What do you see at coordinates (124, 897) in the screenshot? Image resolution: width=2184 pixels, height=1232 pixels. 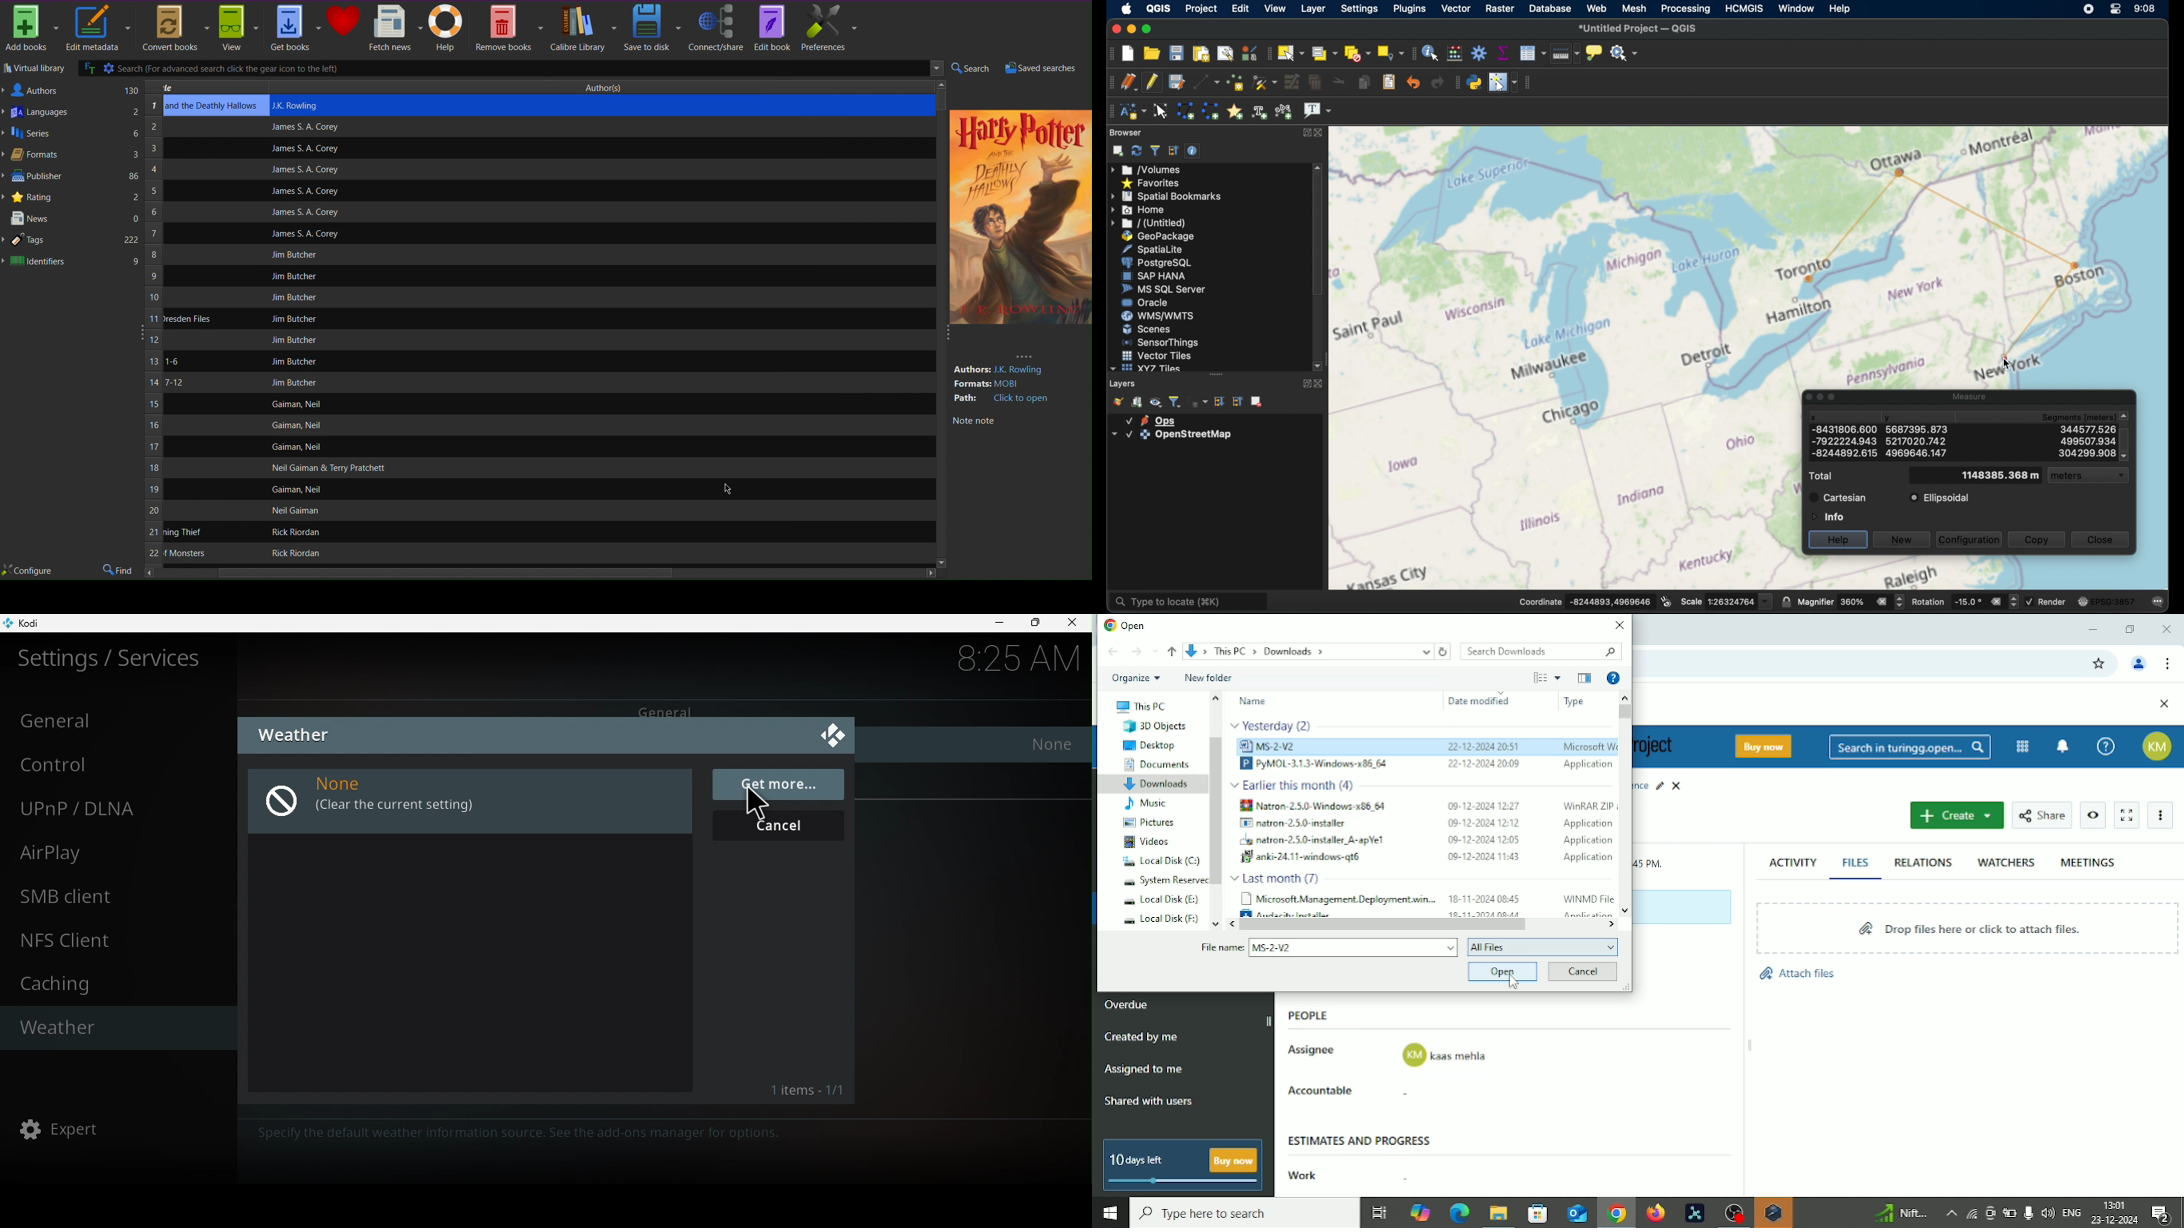 I see `SMB client` at bounding box center [124, 897].